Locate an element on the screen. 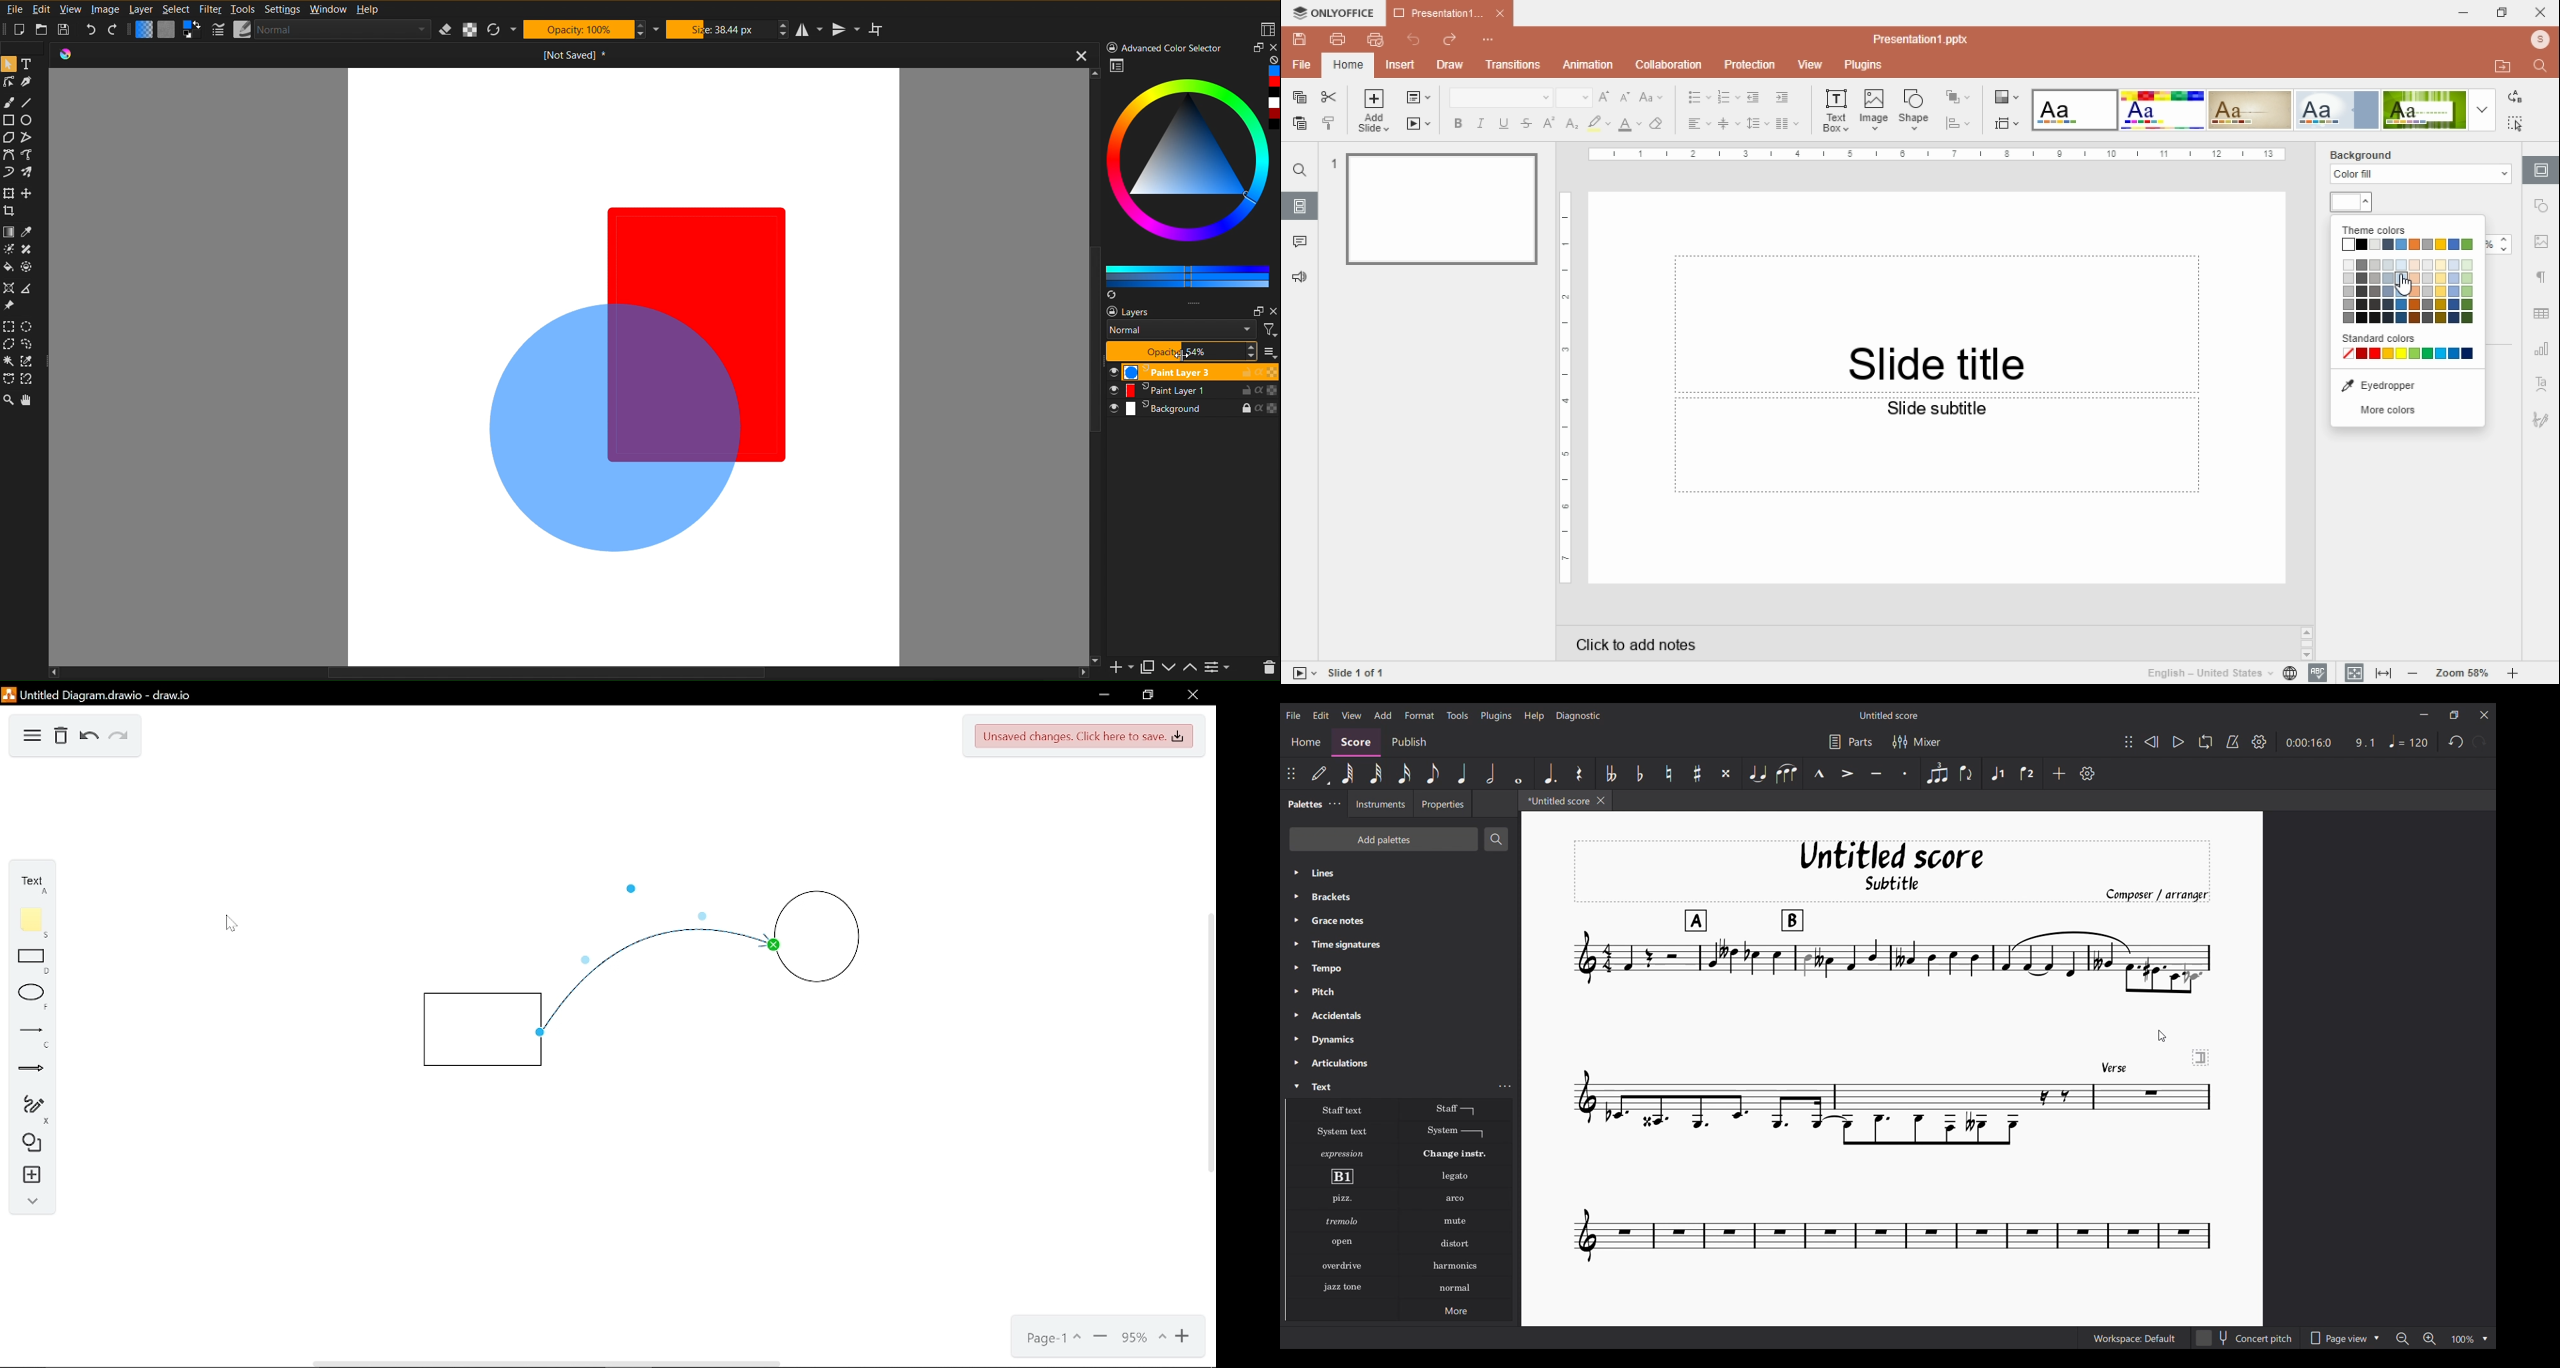 The height and width of the screenshot is (1372, 2576). change slide layout is located at coordinates (1418, 97).